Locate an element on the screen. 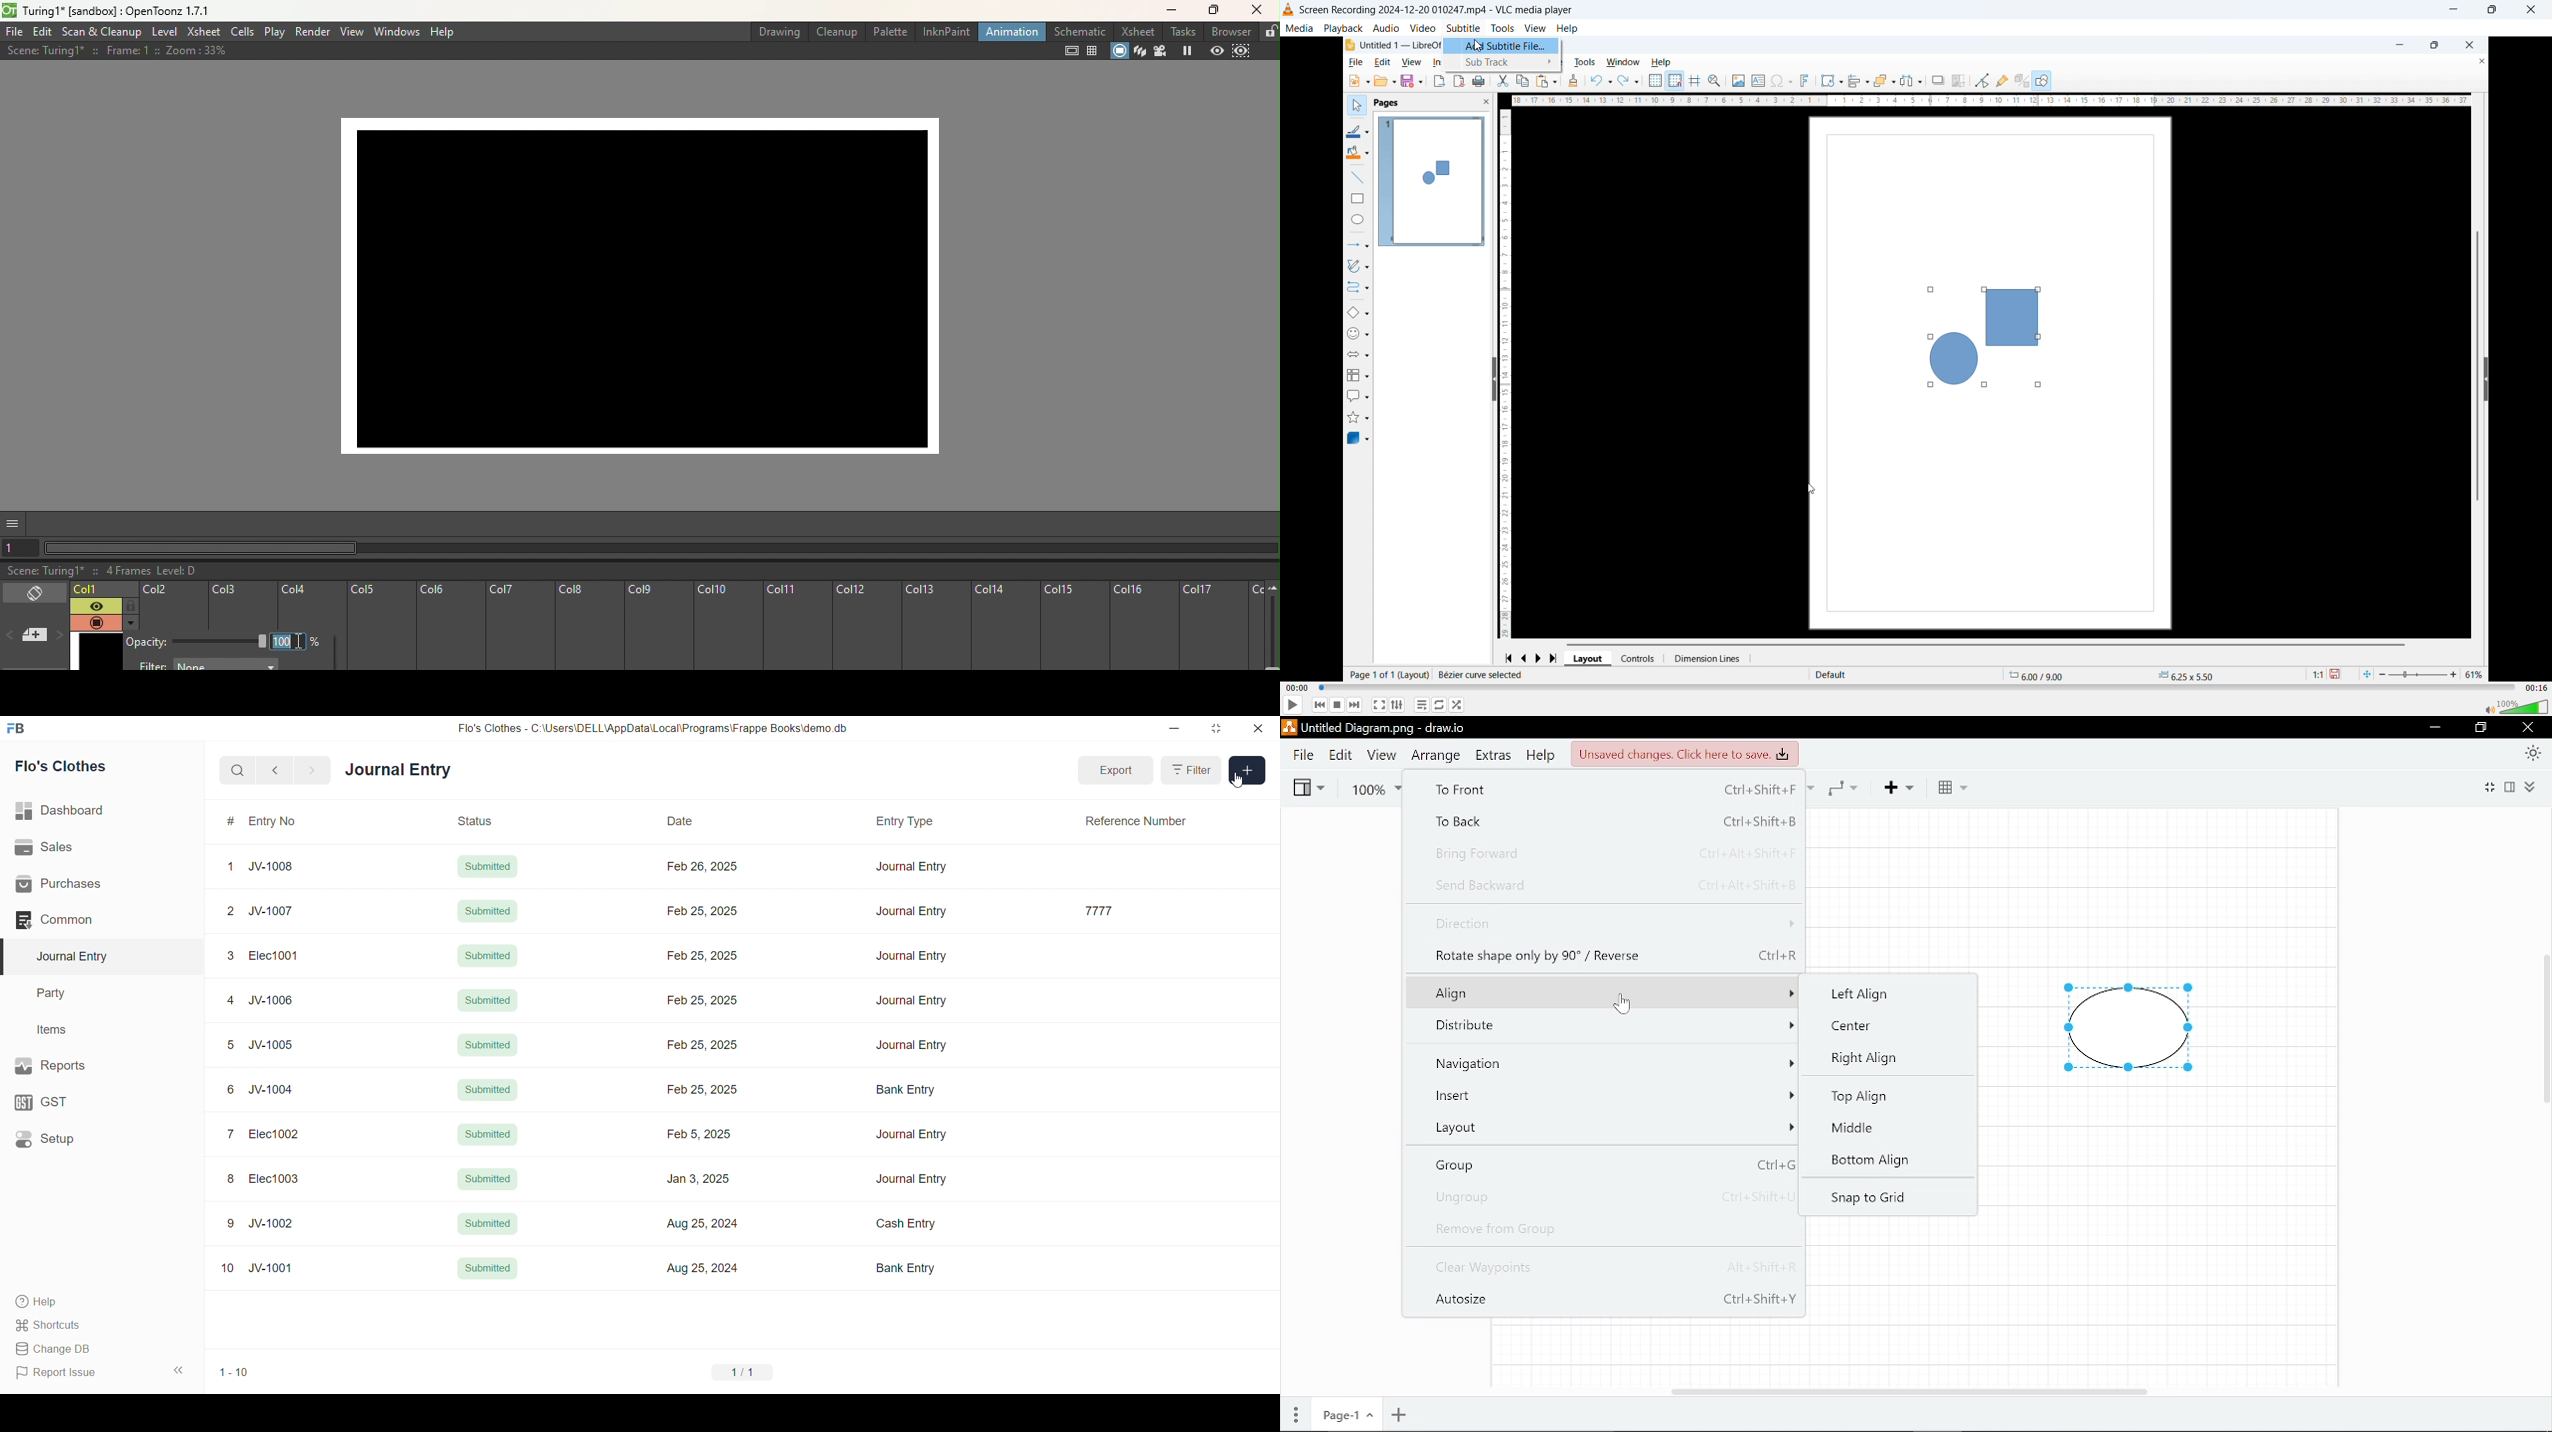 The width and height of the screenshot is (2576, 1456). Autosize is located at coordinates (1615, 1303).